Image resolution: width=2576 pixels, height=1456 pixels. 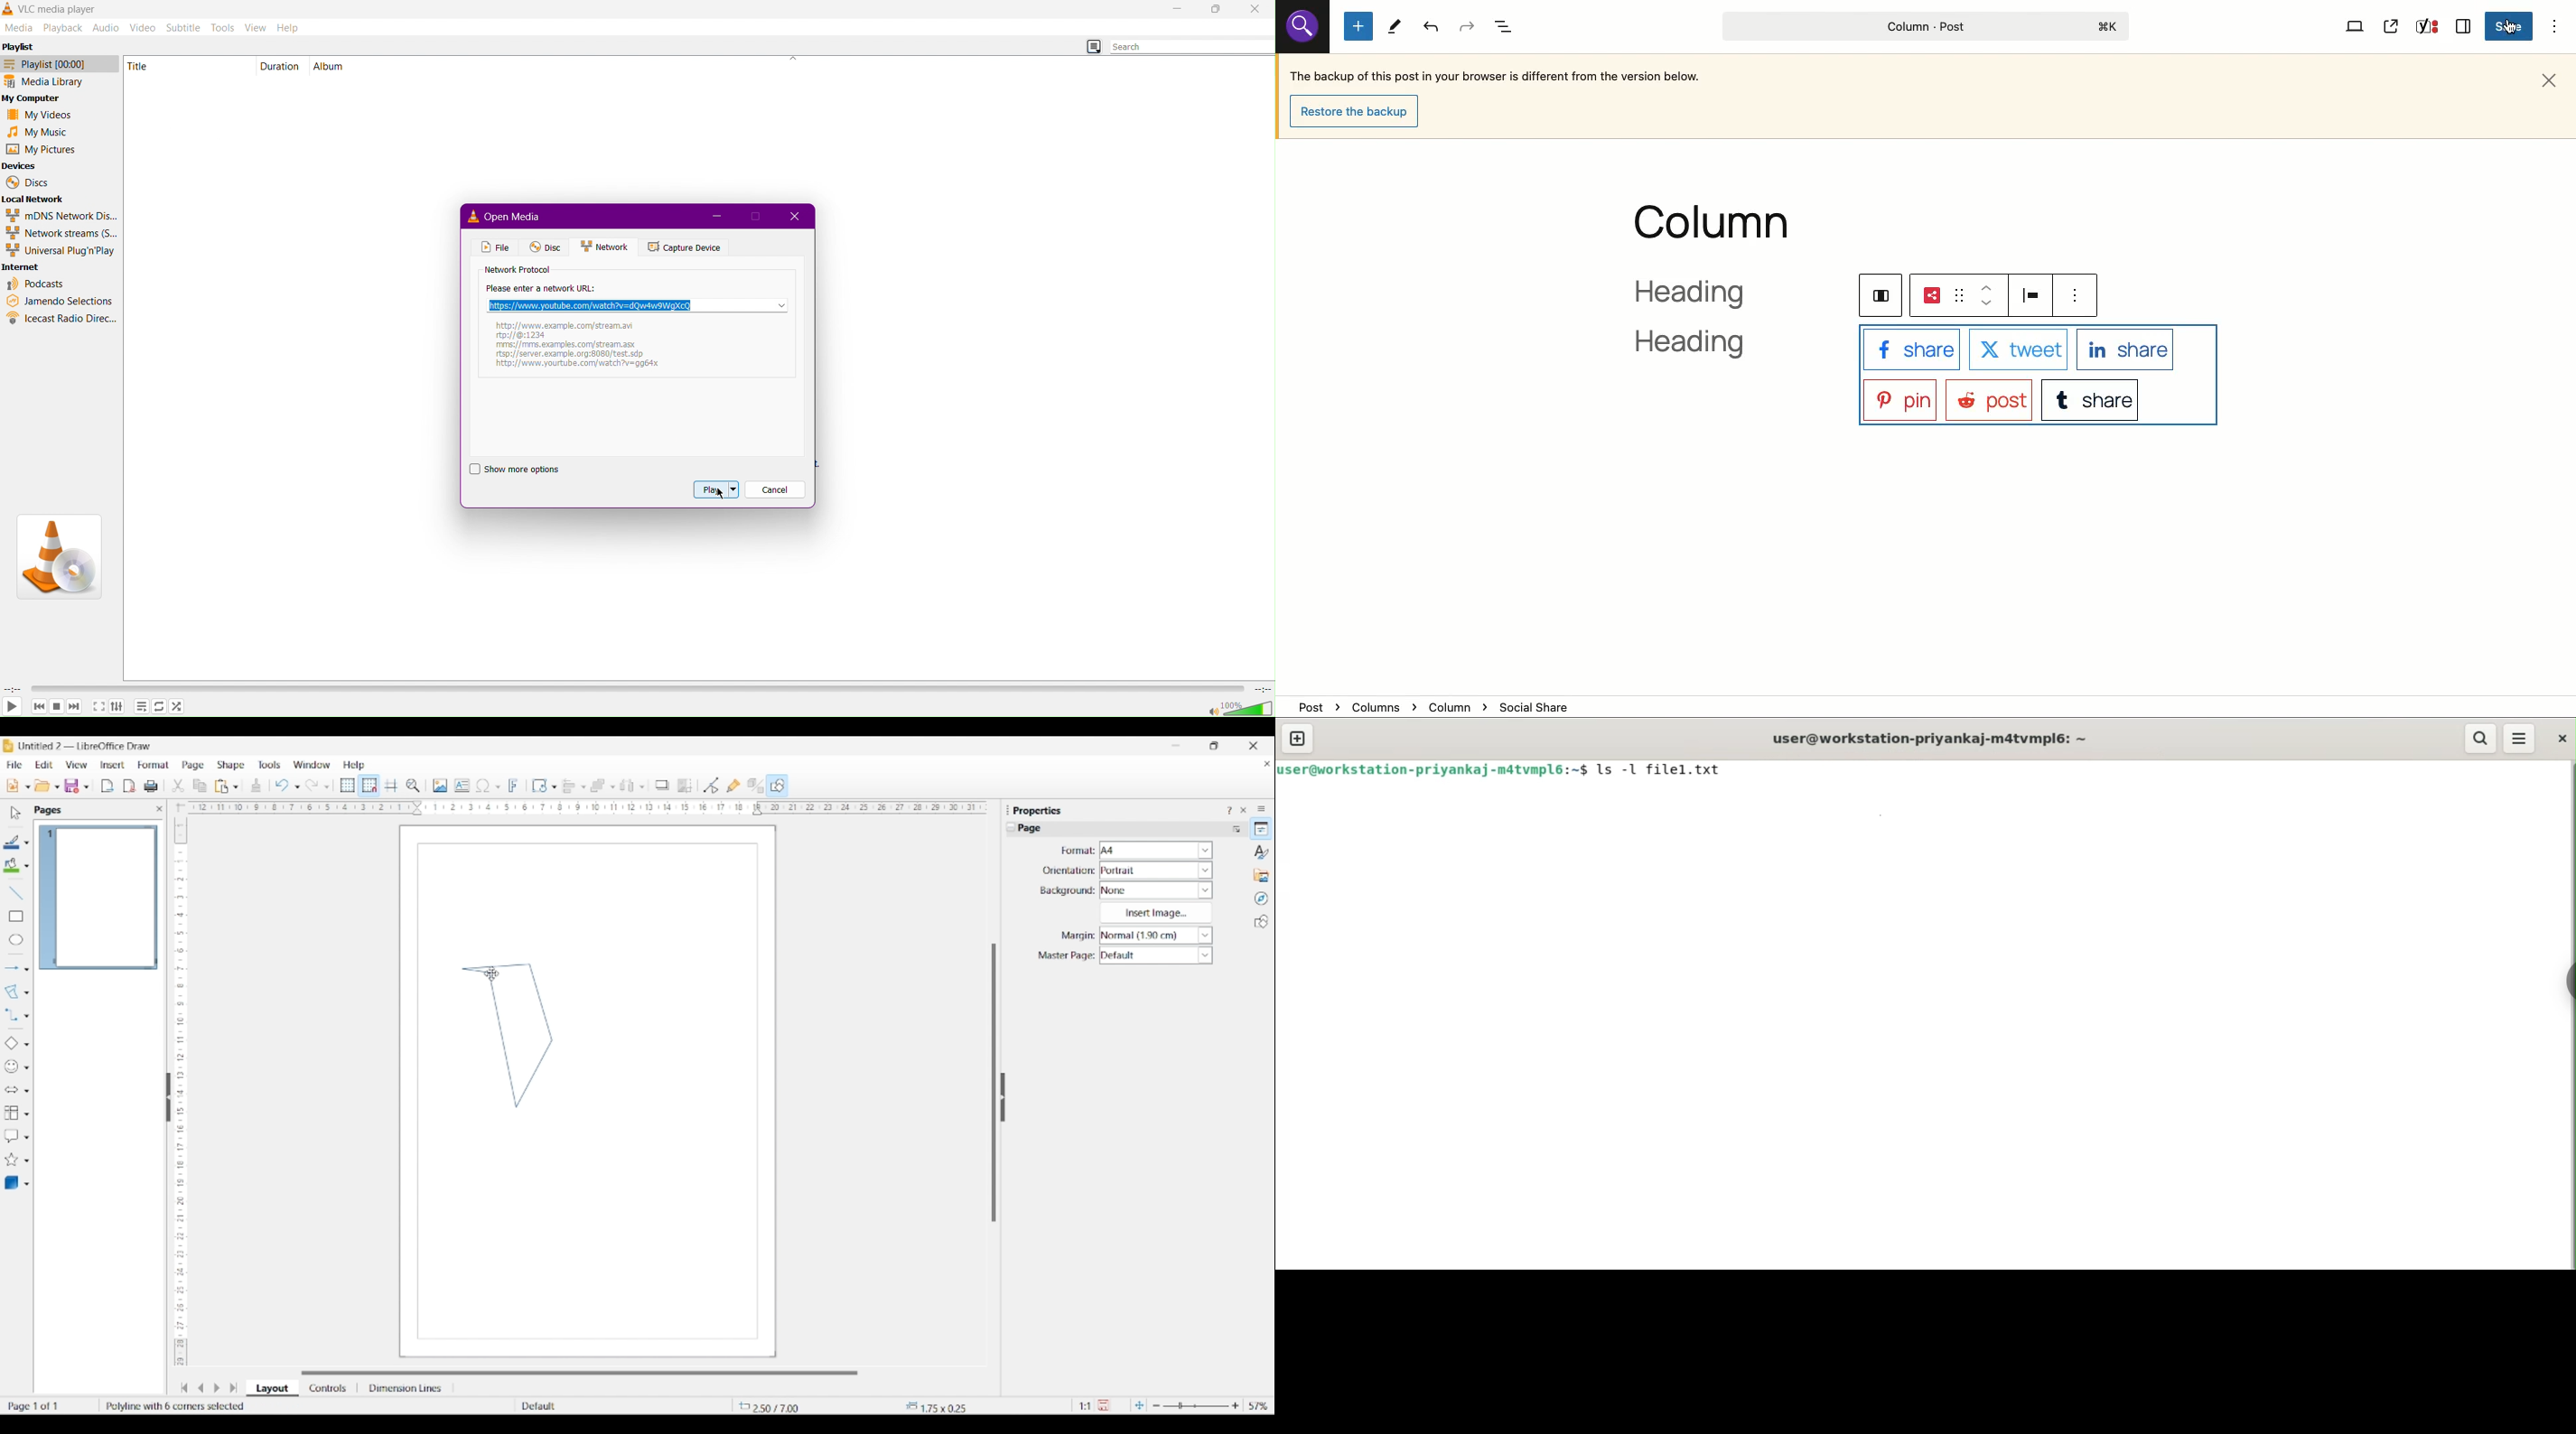 What do you see at coordinates (1157, 870) in the screenshot?
I see `Orientation options` at bounding box center [1157, 870].